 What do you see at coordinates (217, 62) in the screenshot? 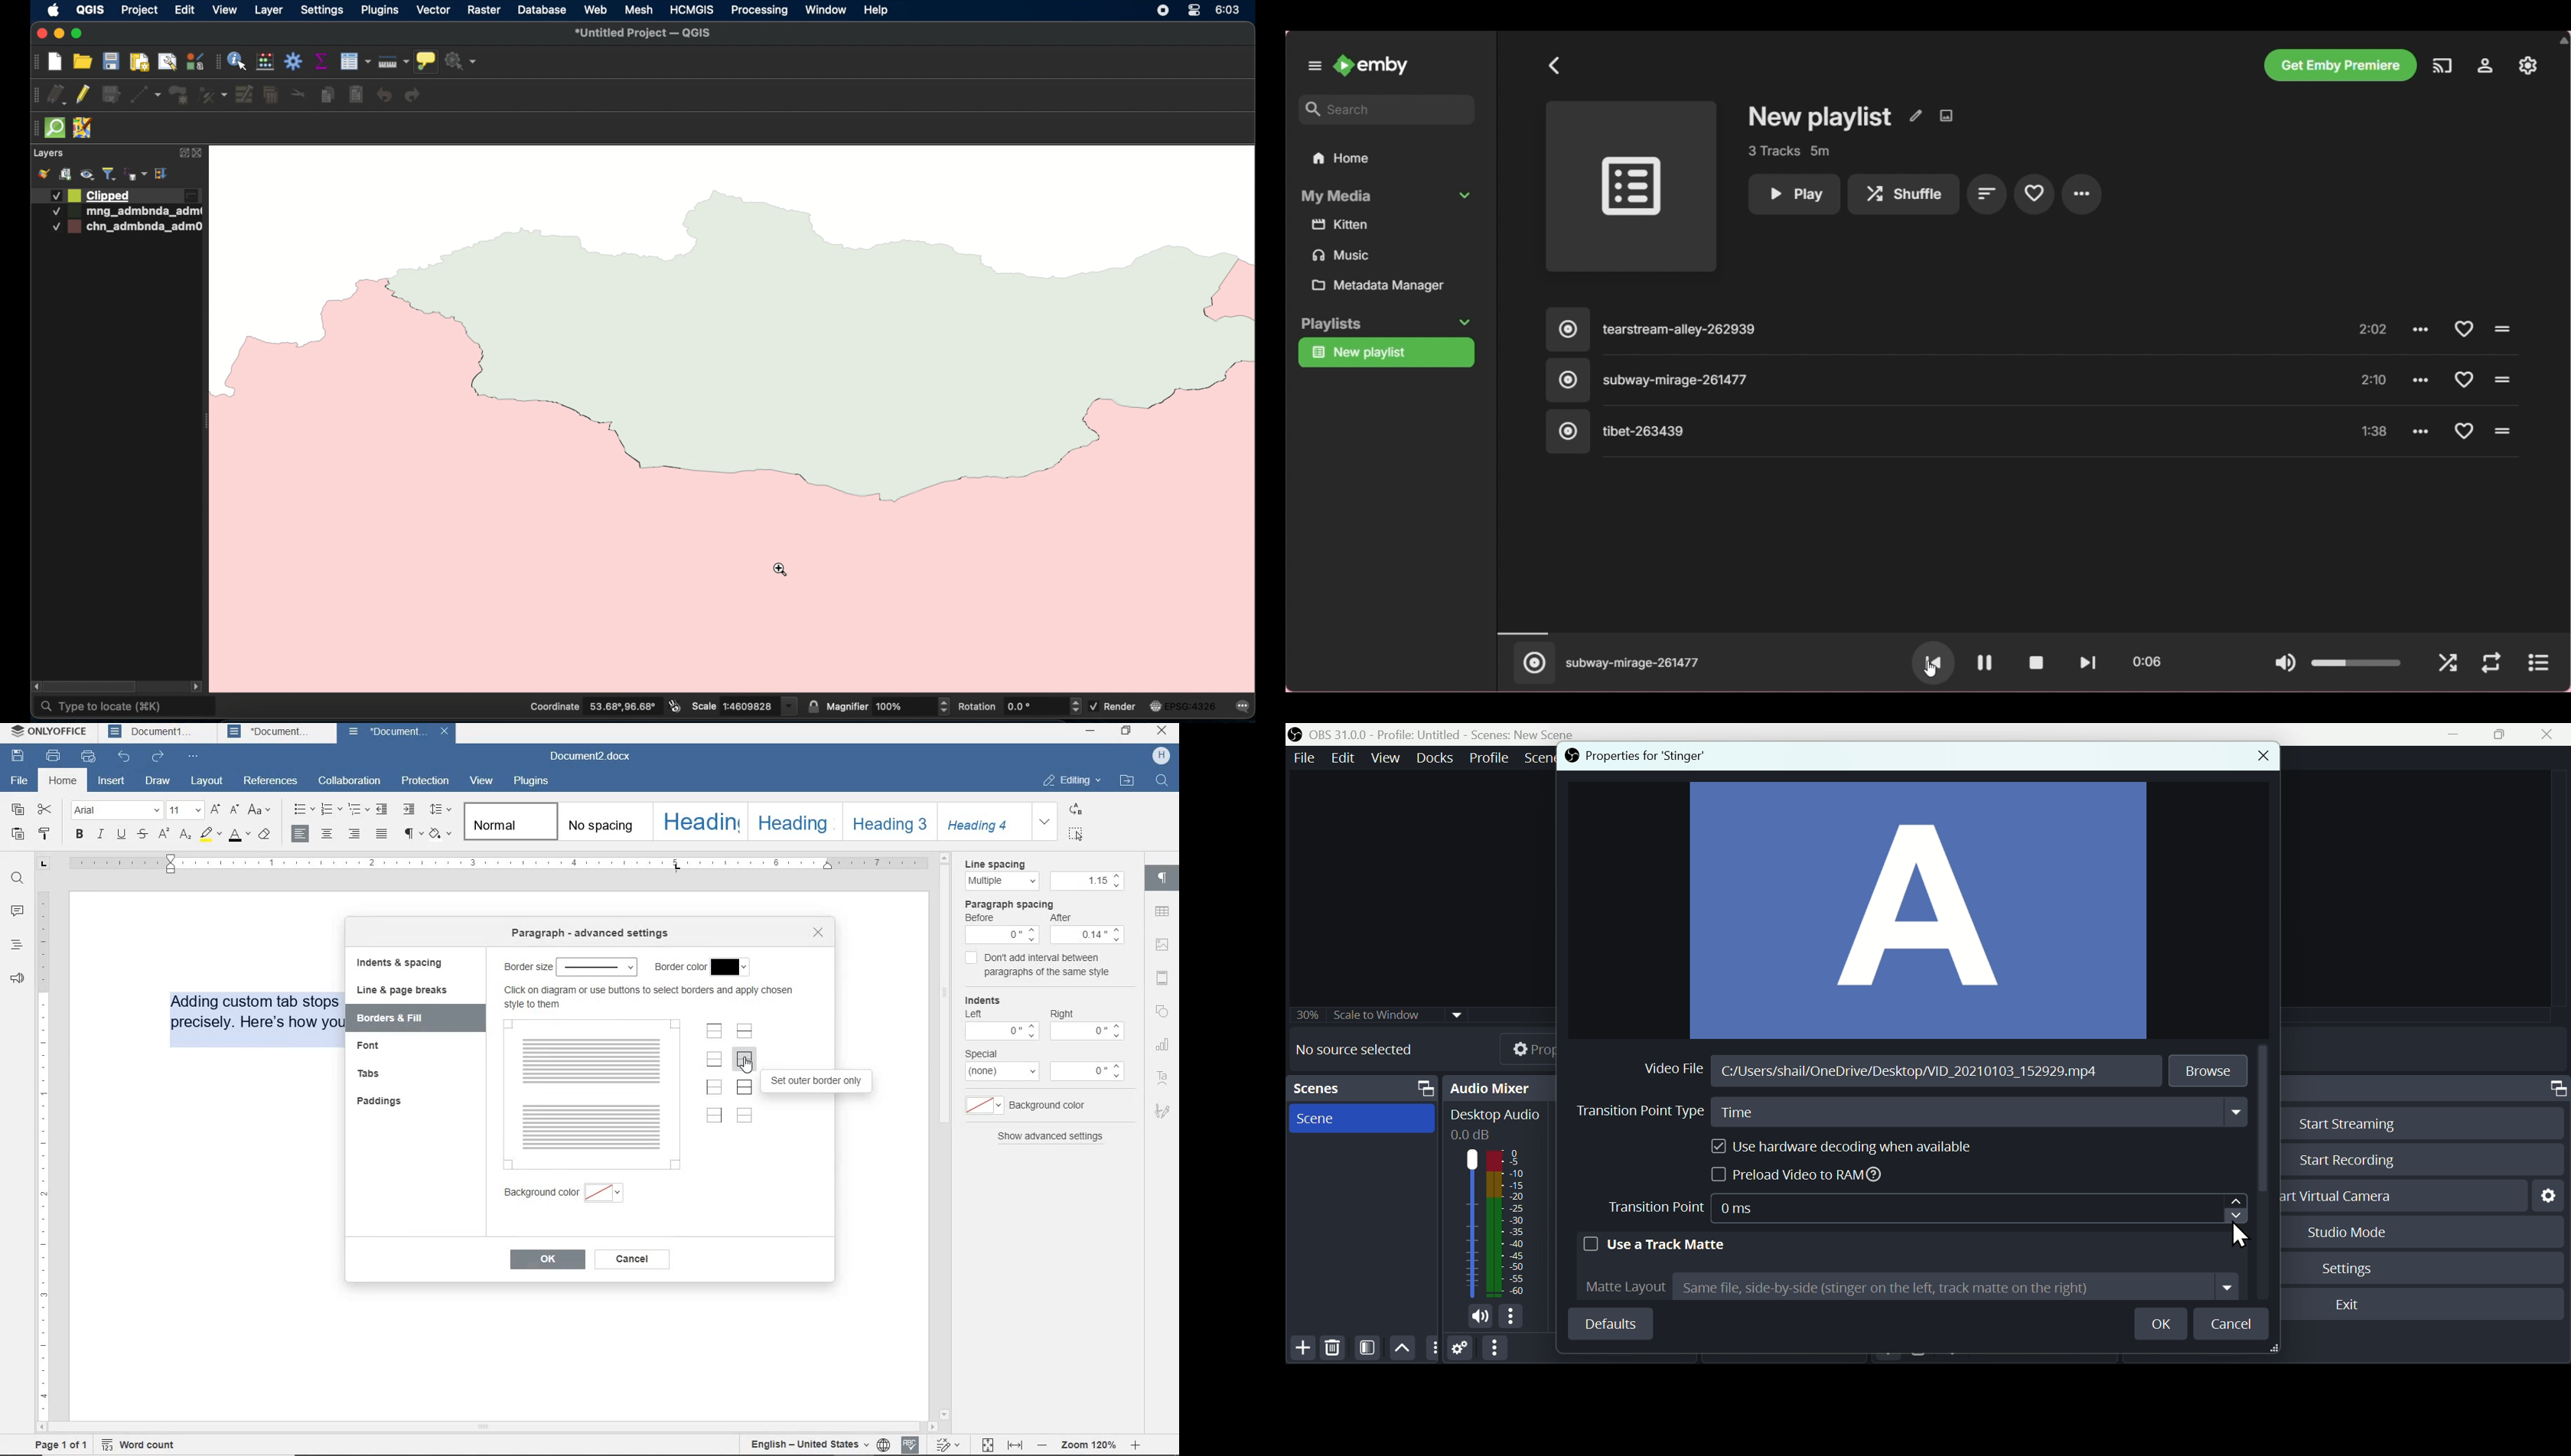
I see `attributes toolbar` at bounding box center [217, 62].